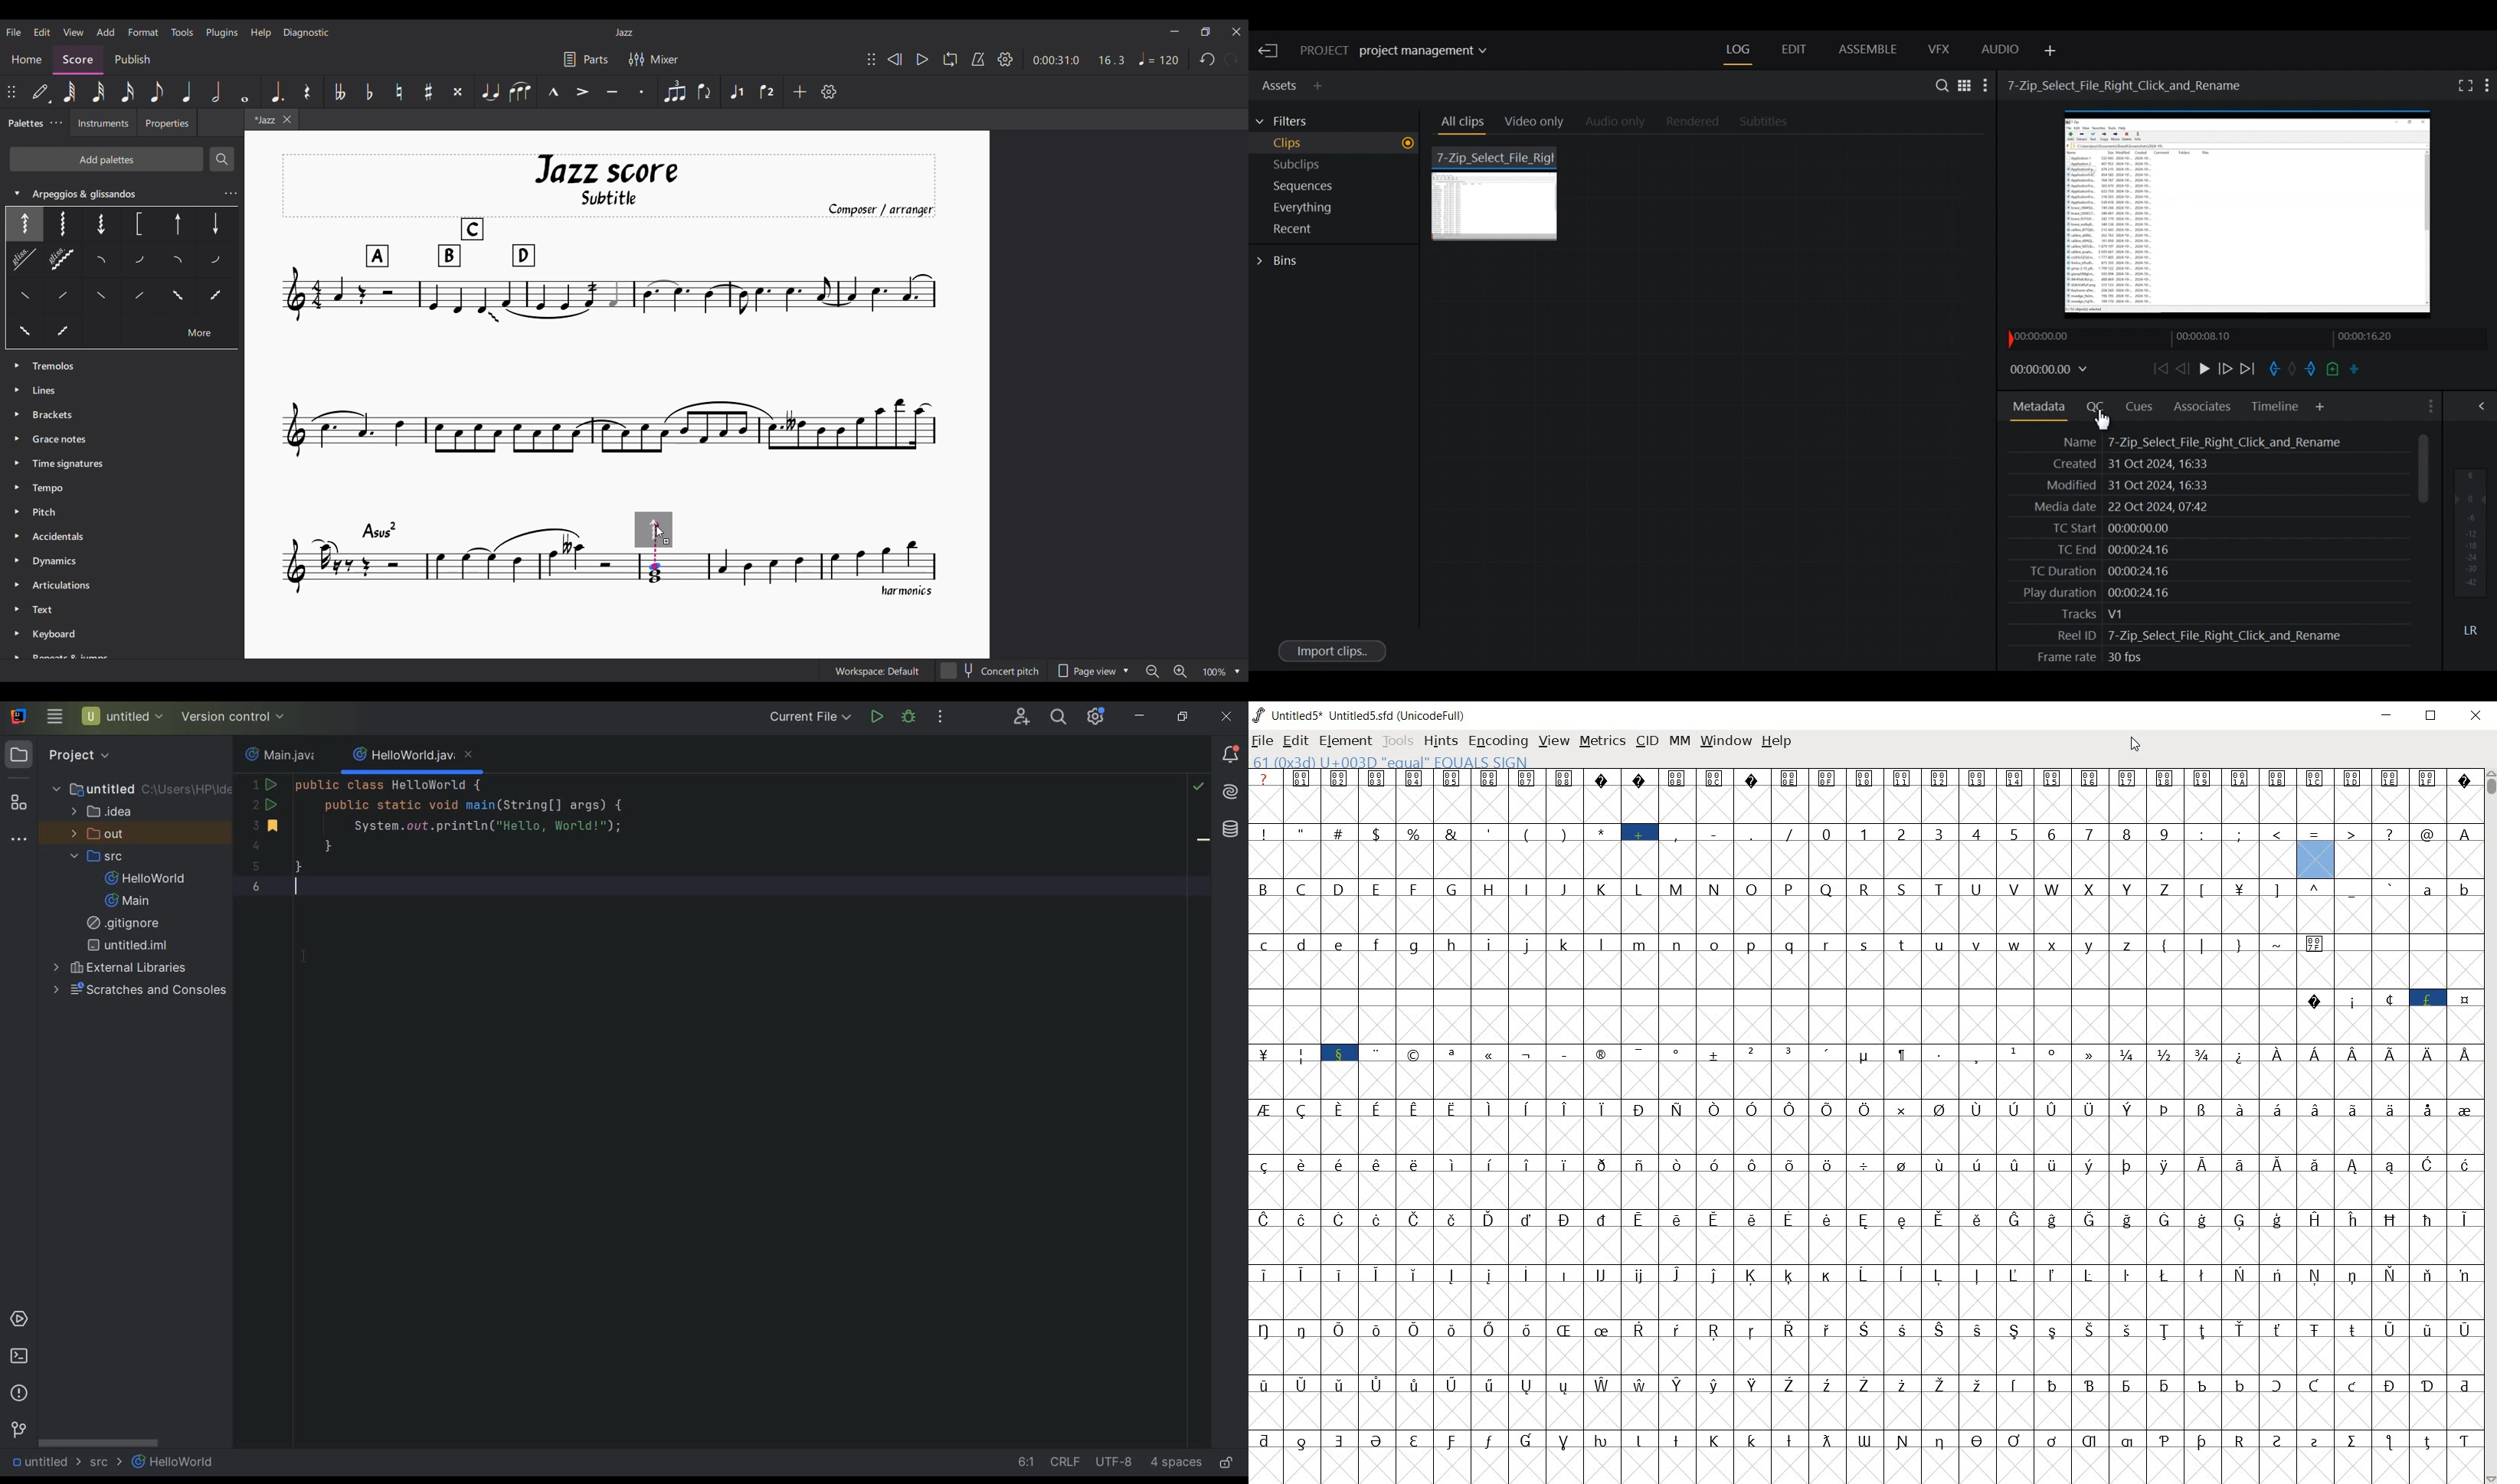 Image resolution: width=2520 pixels, height=1484 pixels. Describe the element at coordinates (1940, 49) in the screenshot. I see `VFX` at that location.